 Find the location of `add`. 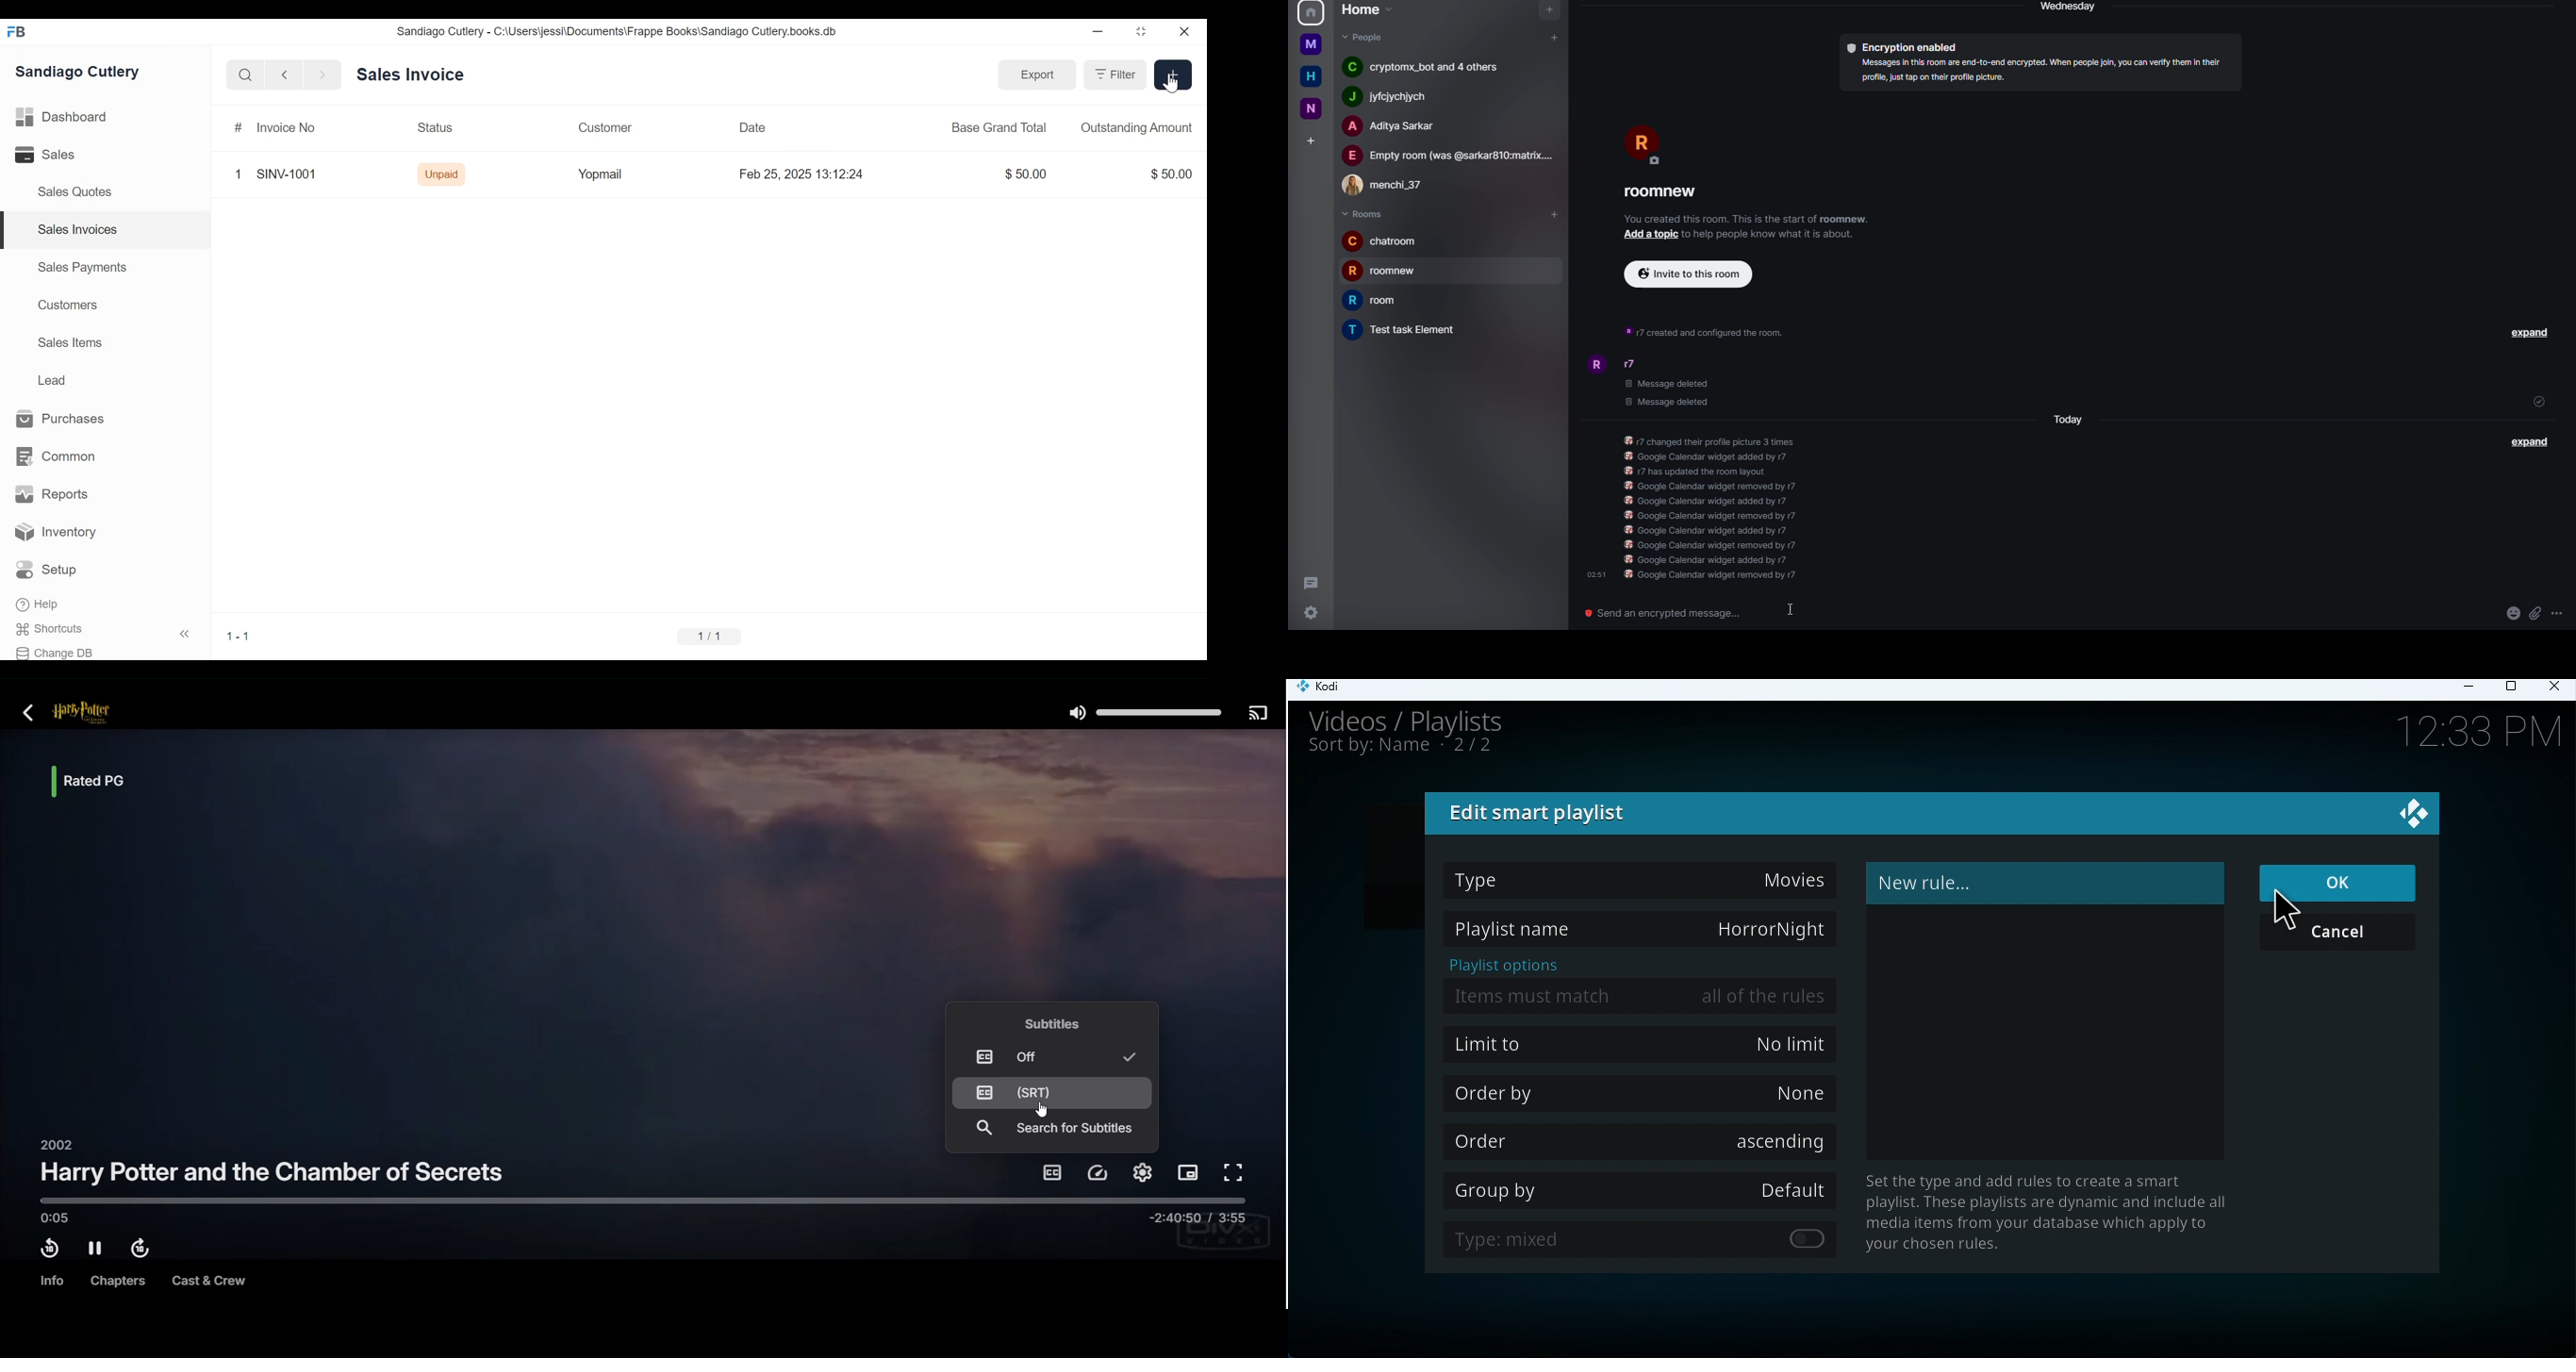

add is located at coordinates (1652, 235).